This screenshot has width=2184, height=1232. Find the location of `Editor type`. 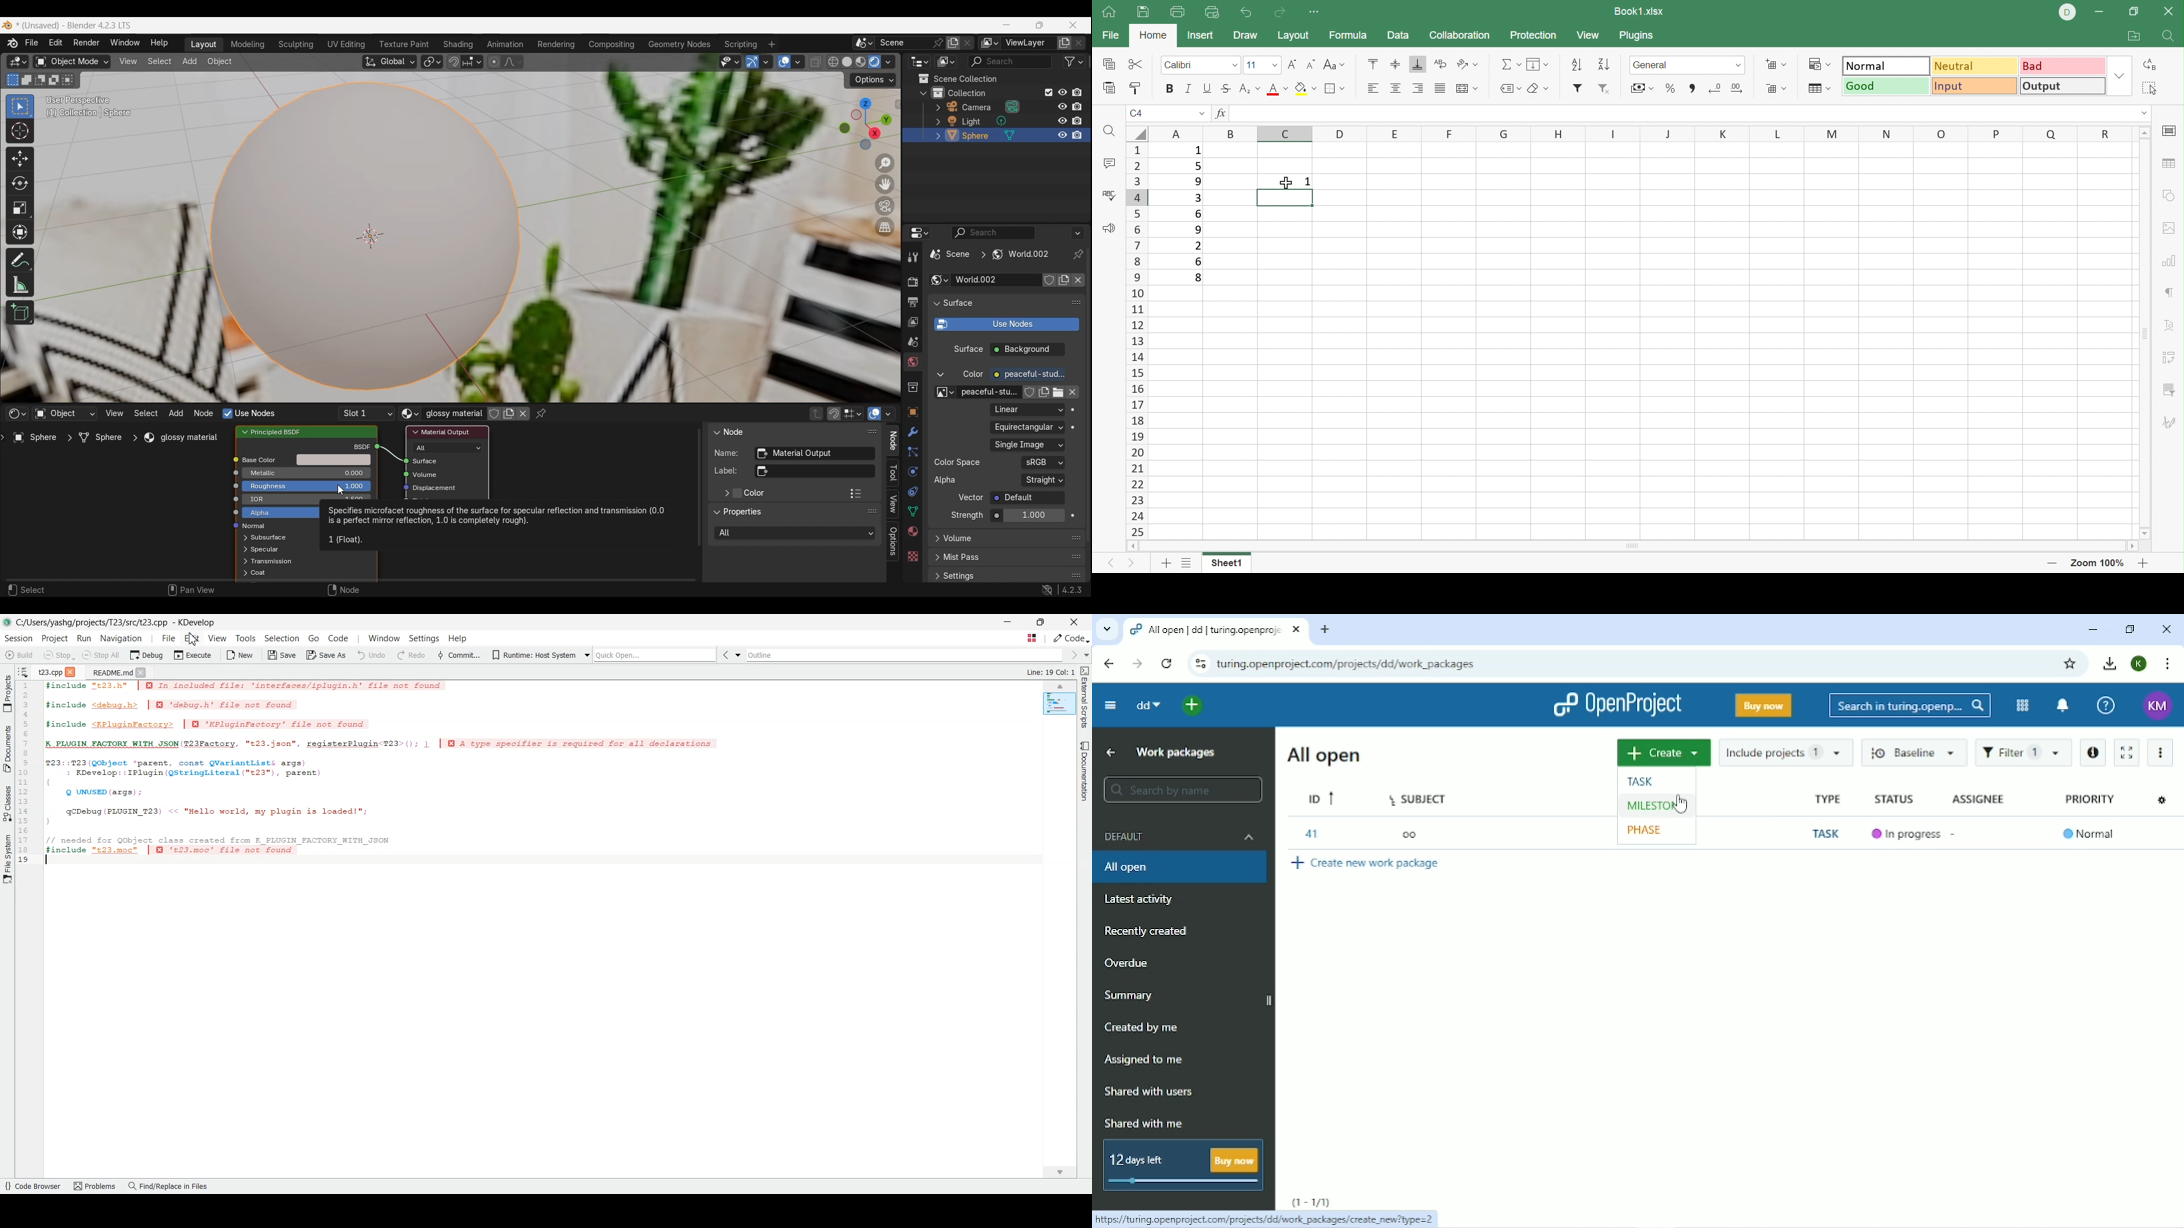

Editor type is located at coordinates (18, 61).